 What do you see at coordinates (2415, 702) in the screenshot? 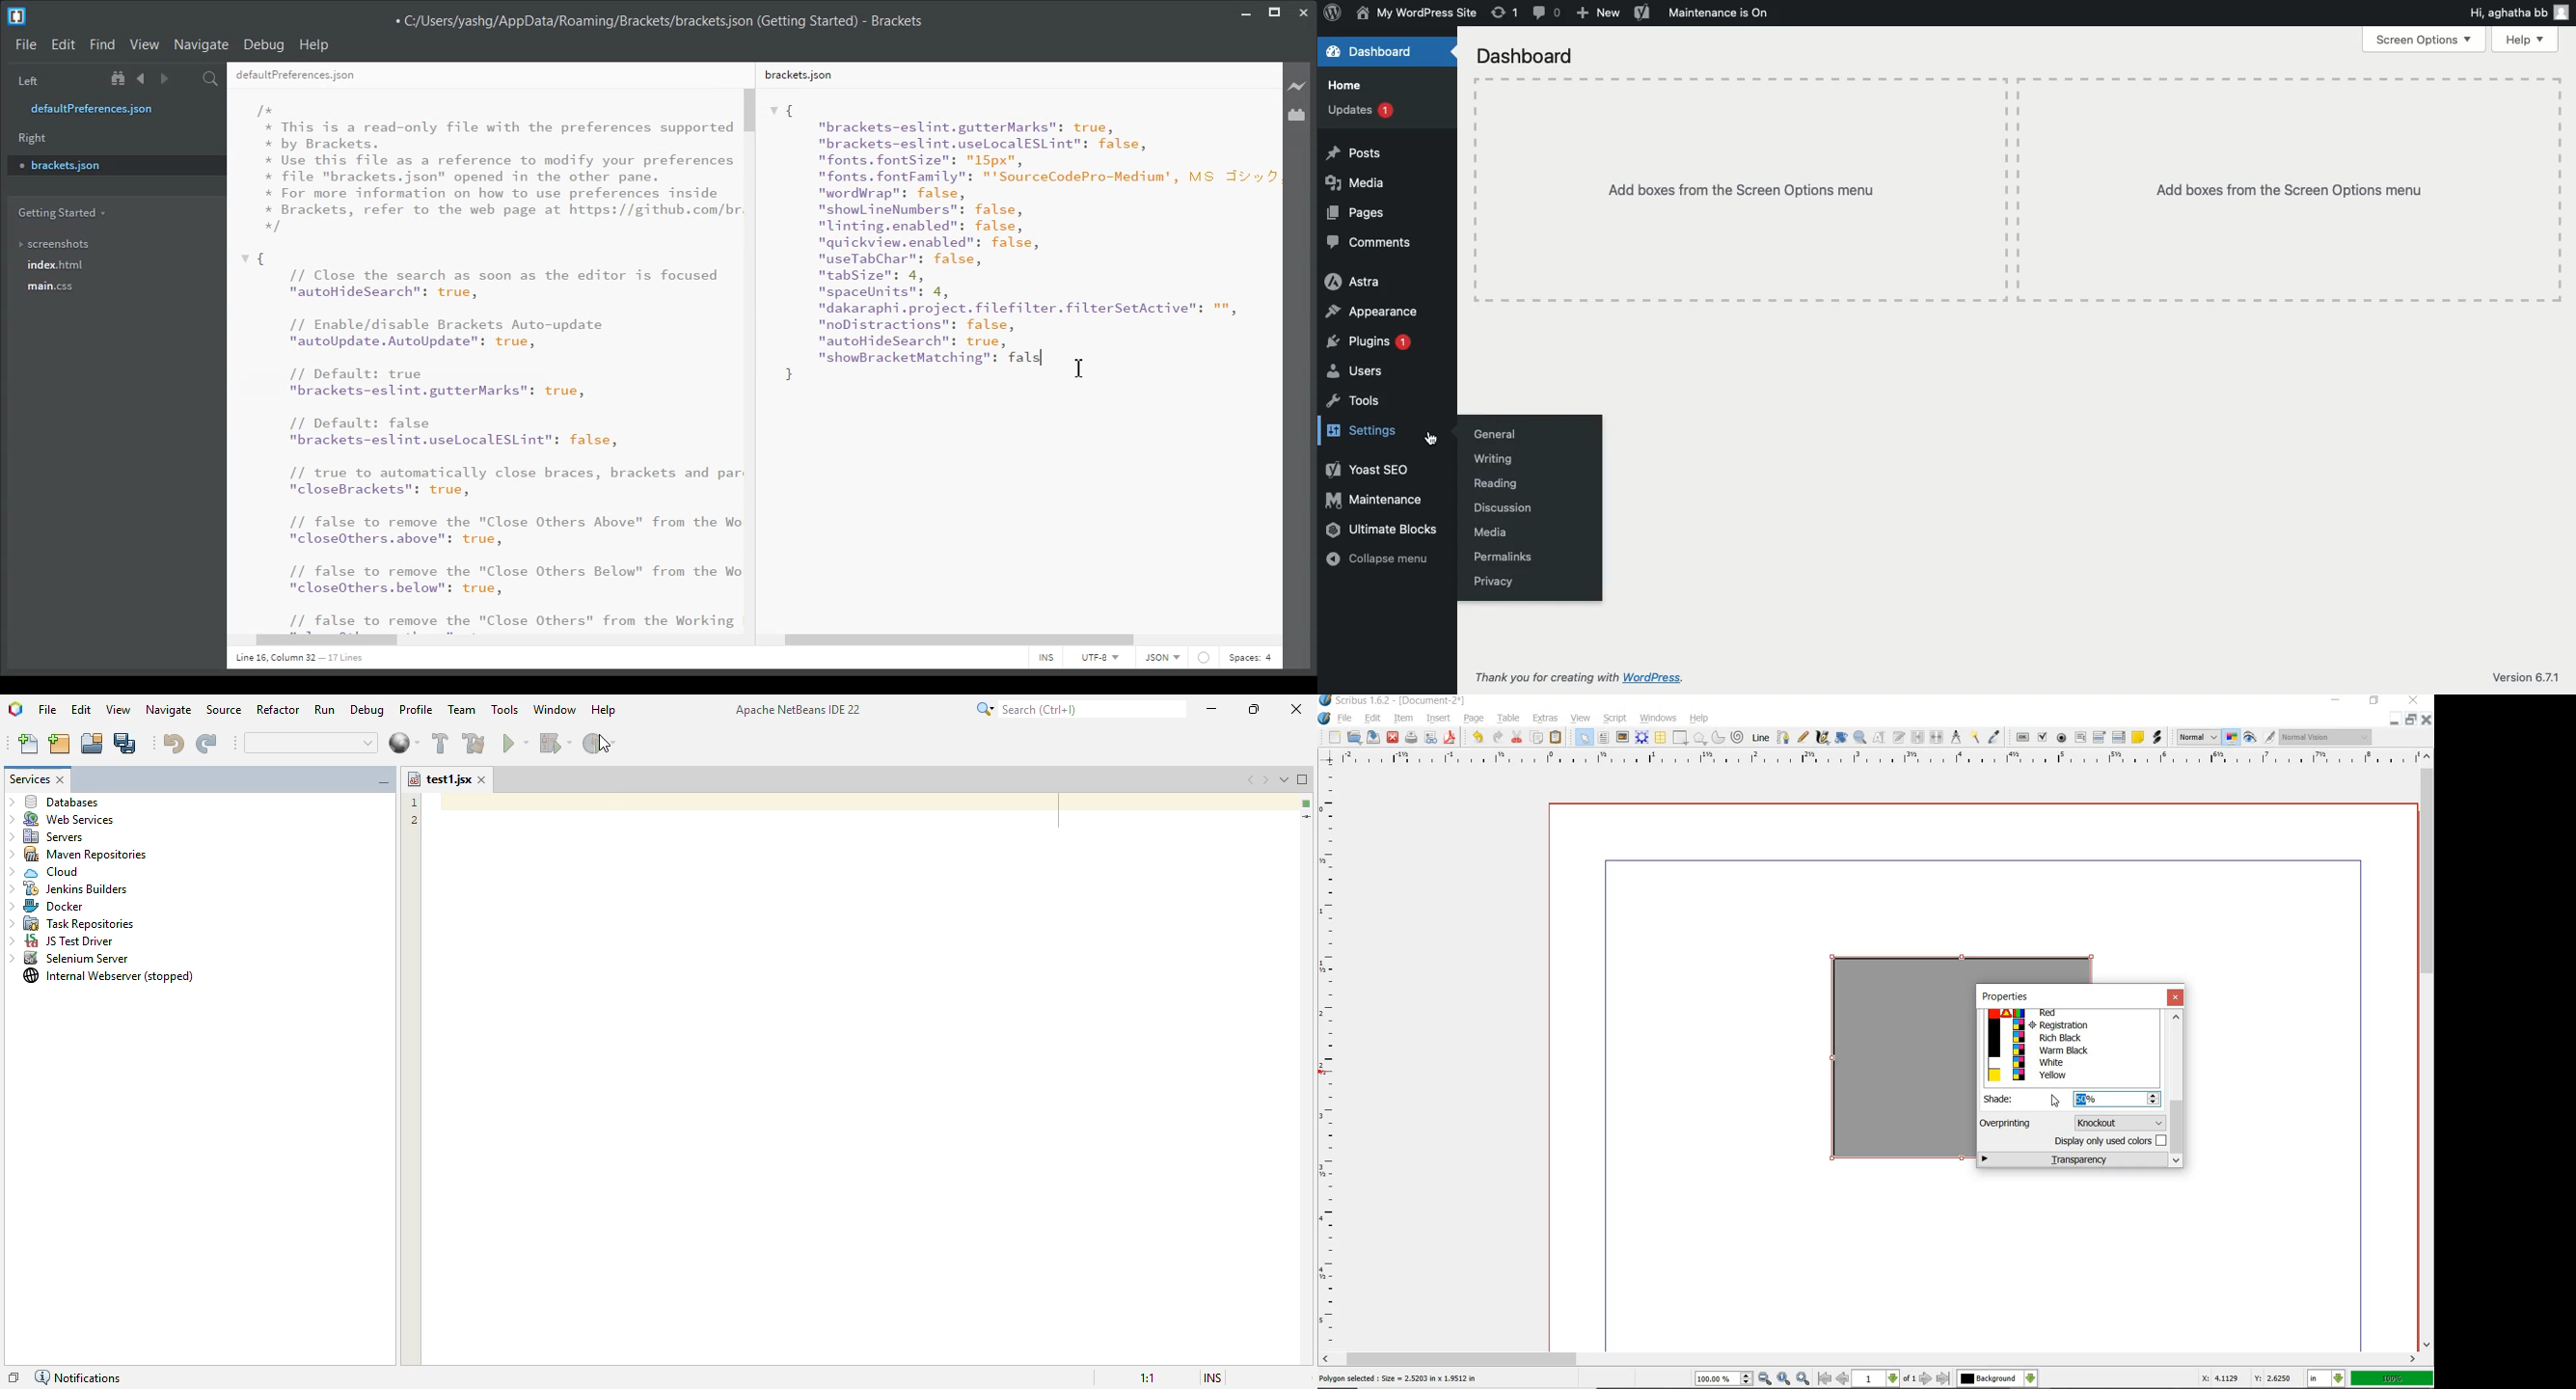
I see `CLOSE` at bounding box center [2415, 702].